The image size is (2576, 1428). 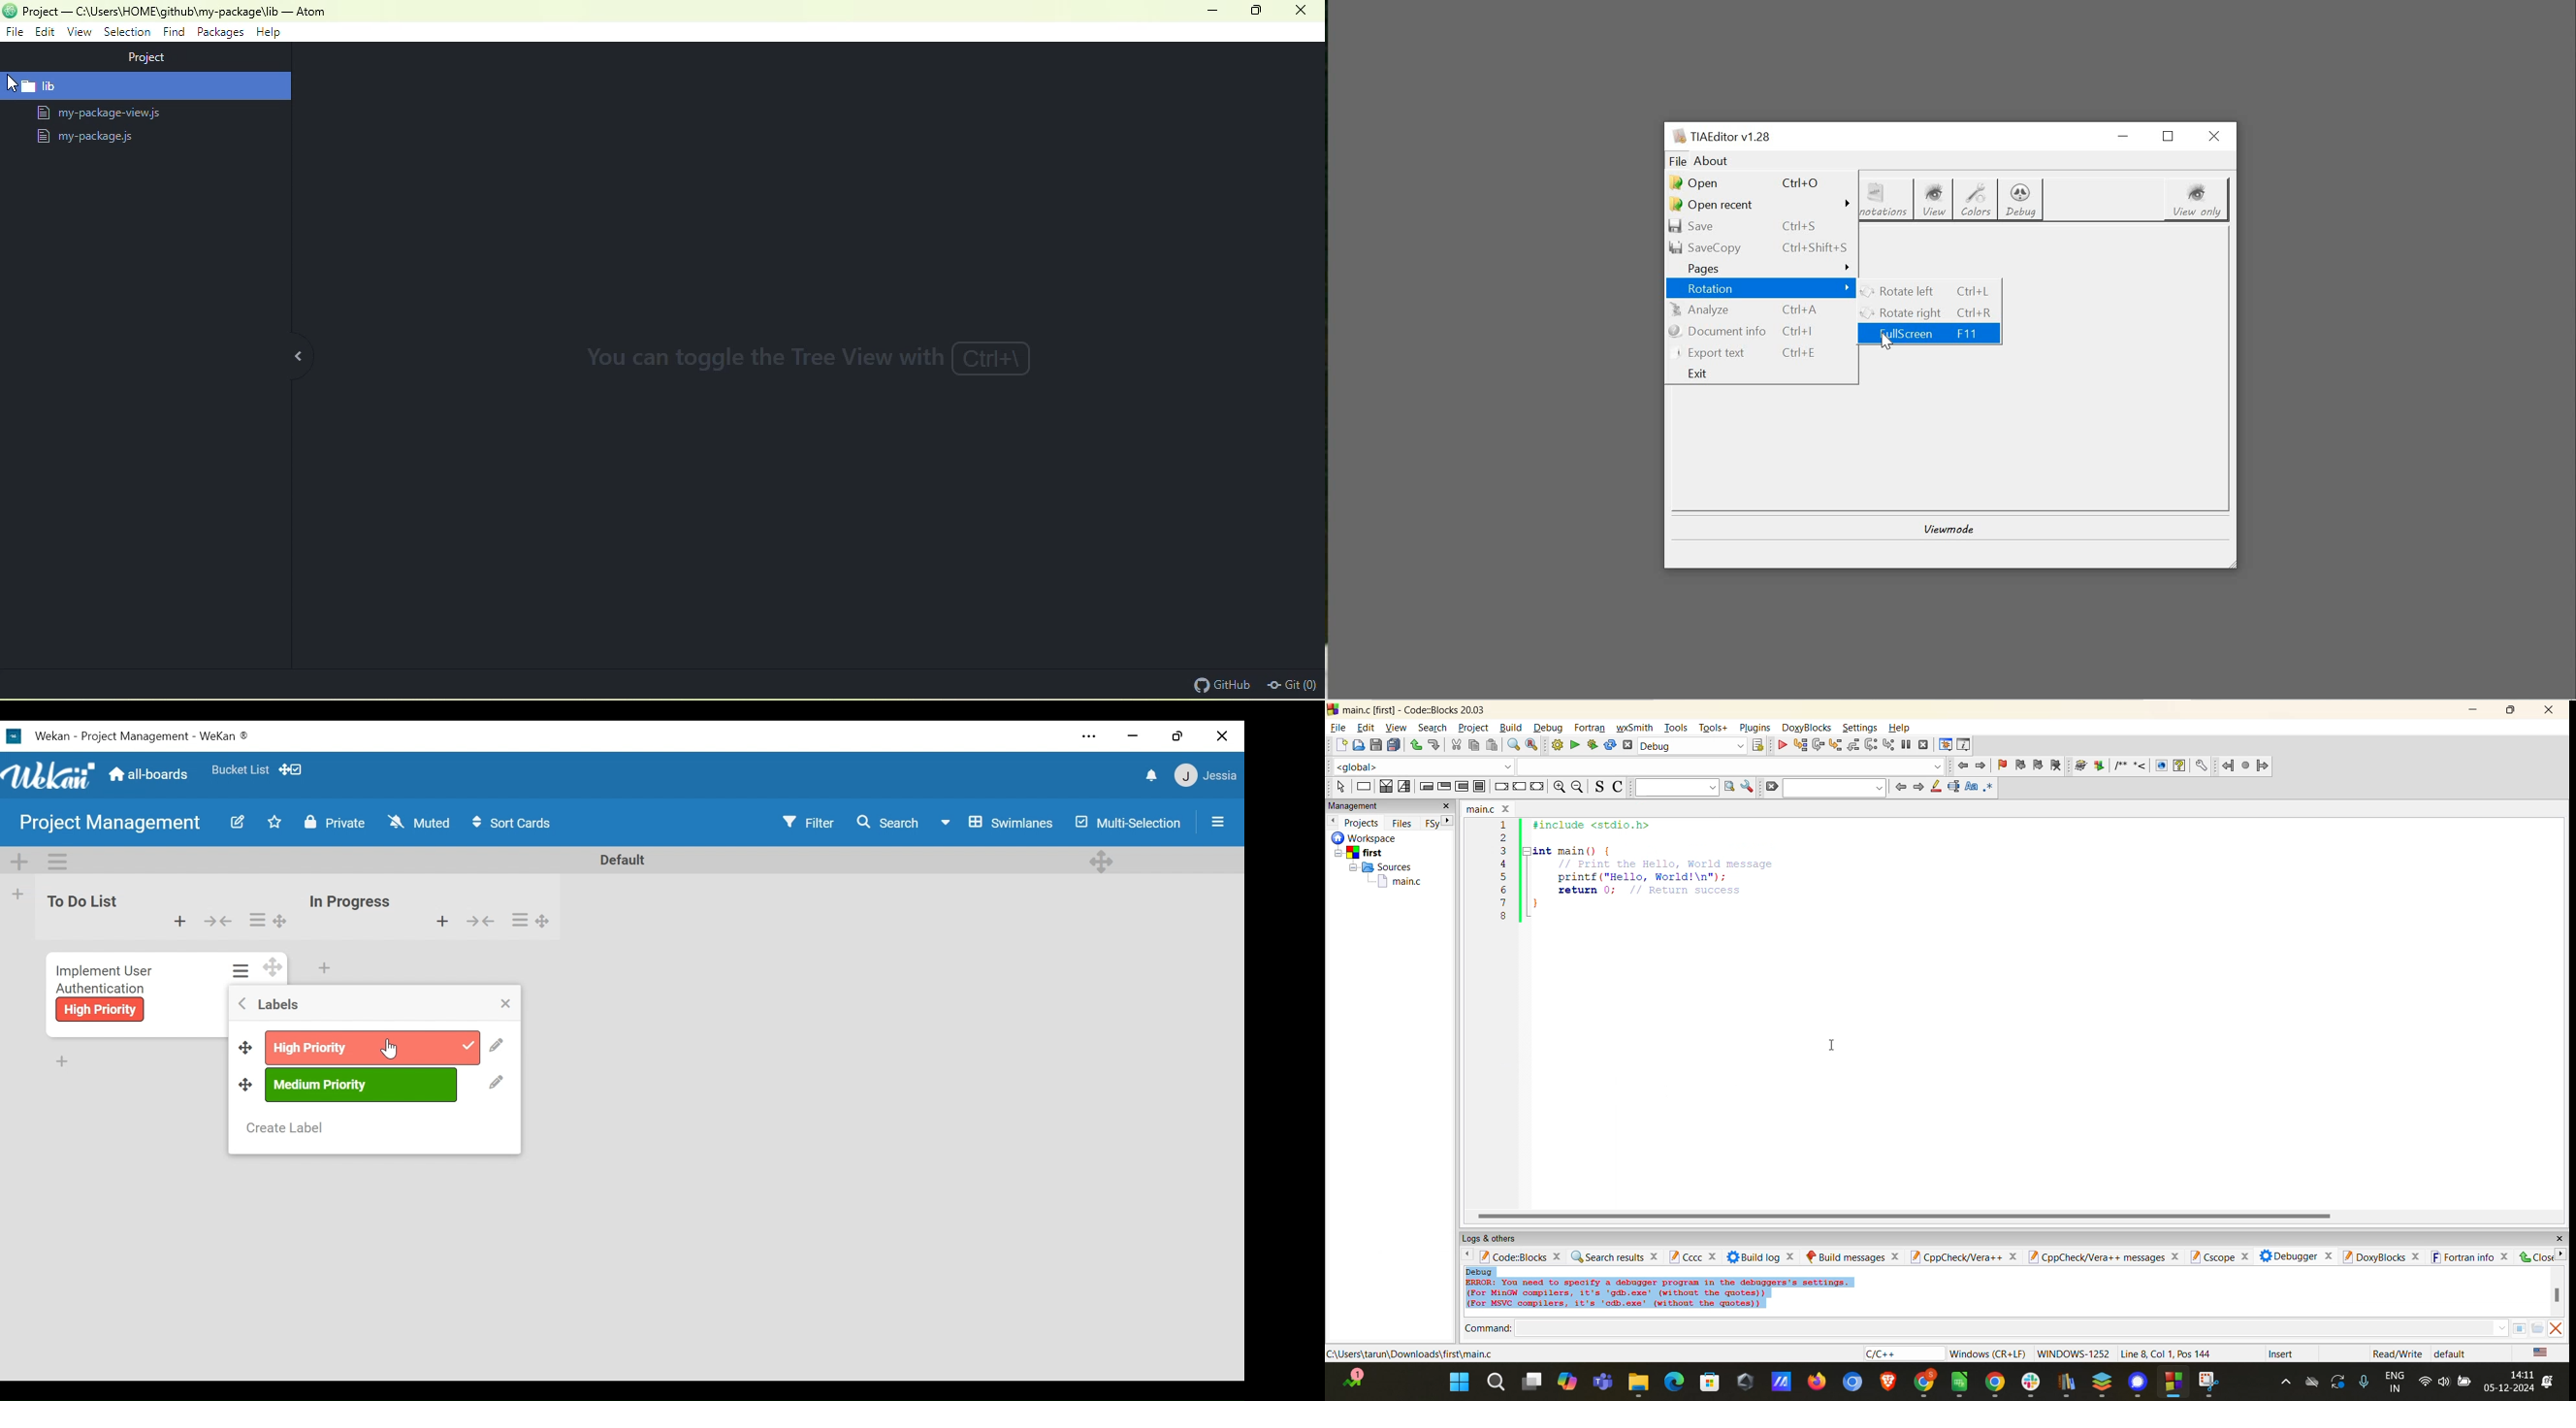 I want to click on logo, so click(x=1783, y=1382).